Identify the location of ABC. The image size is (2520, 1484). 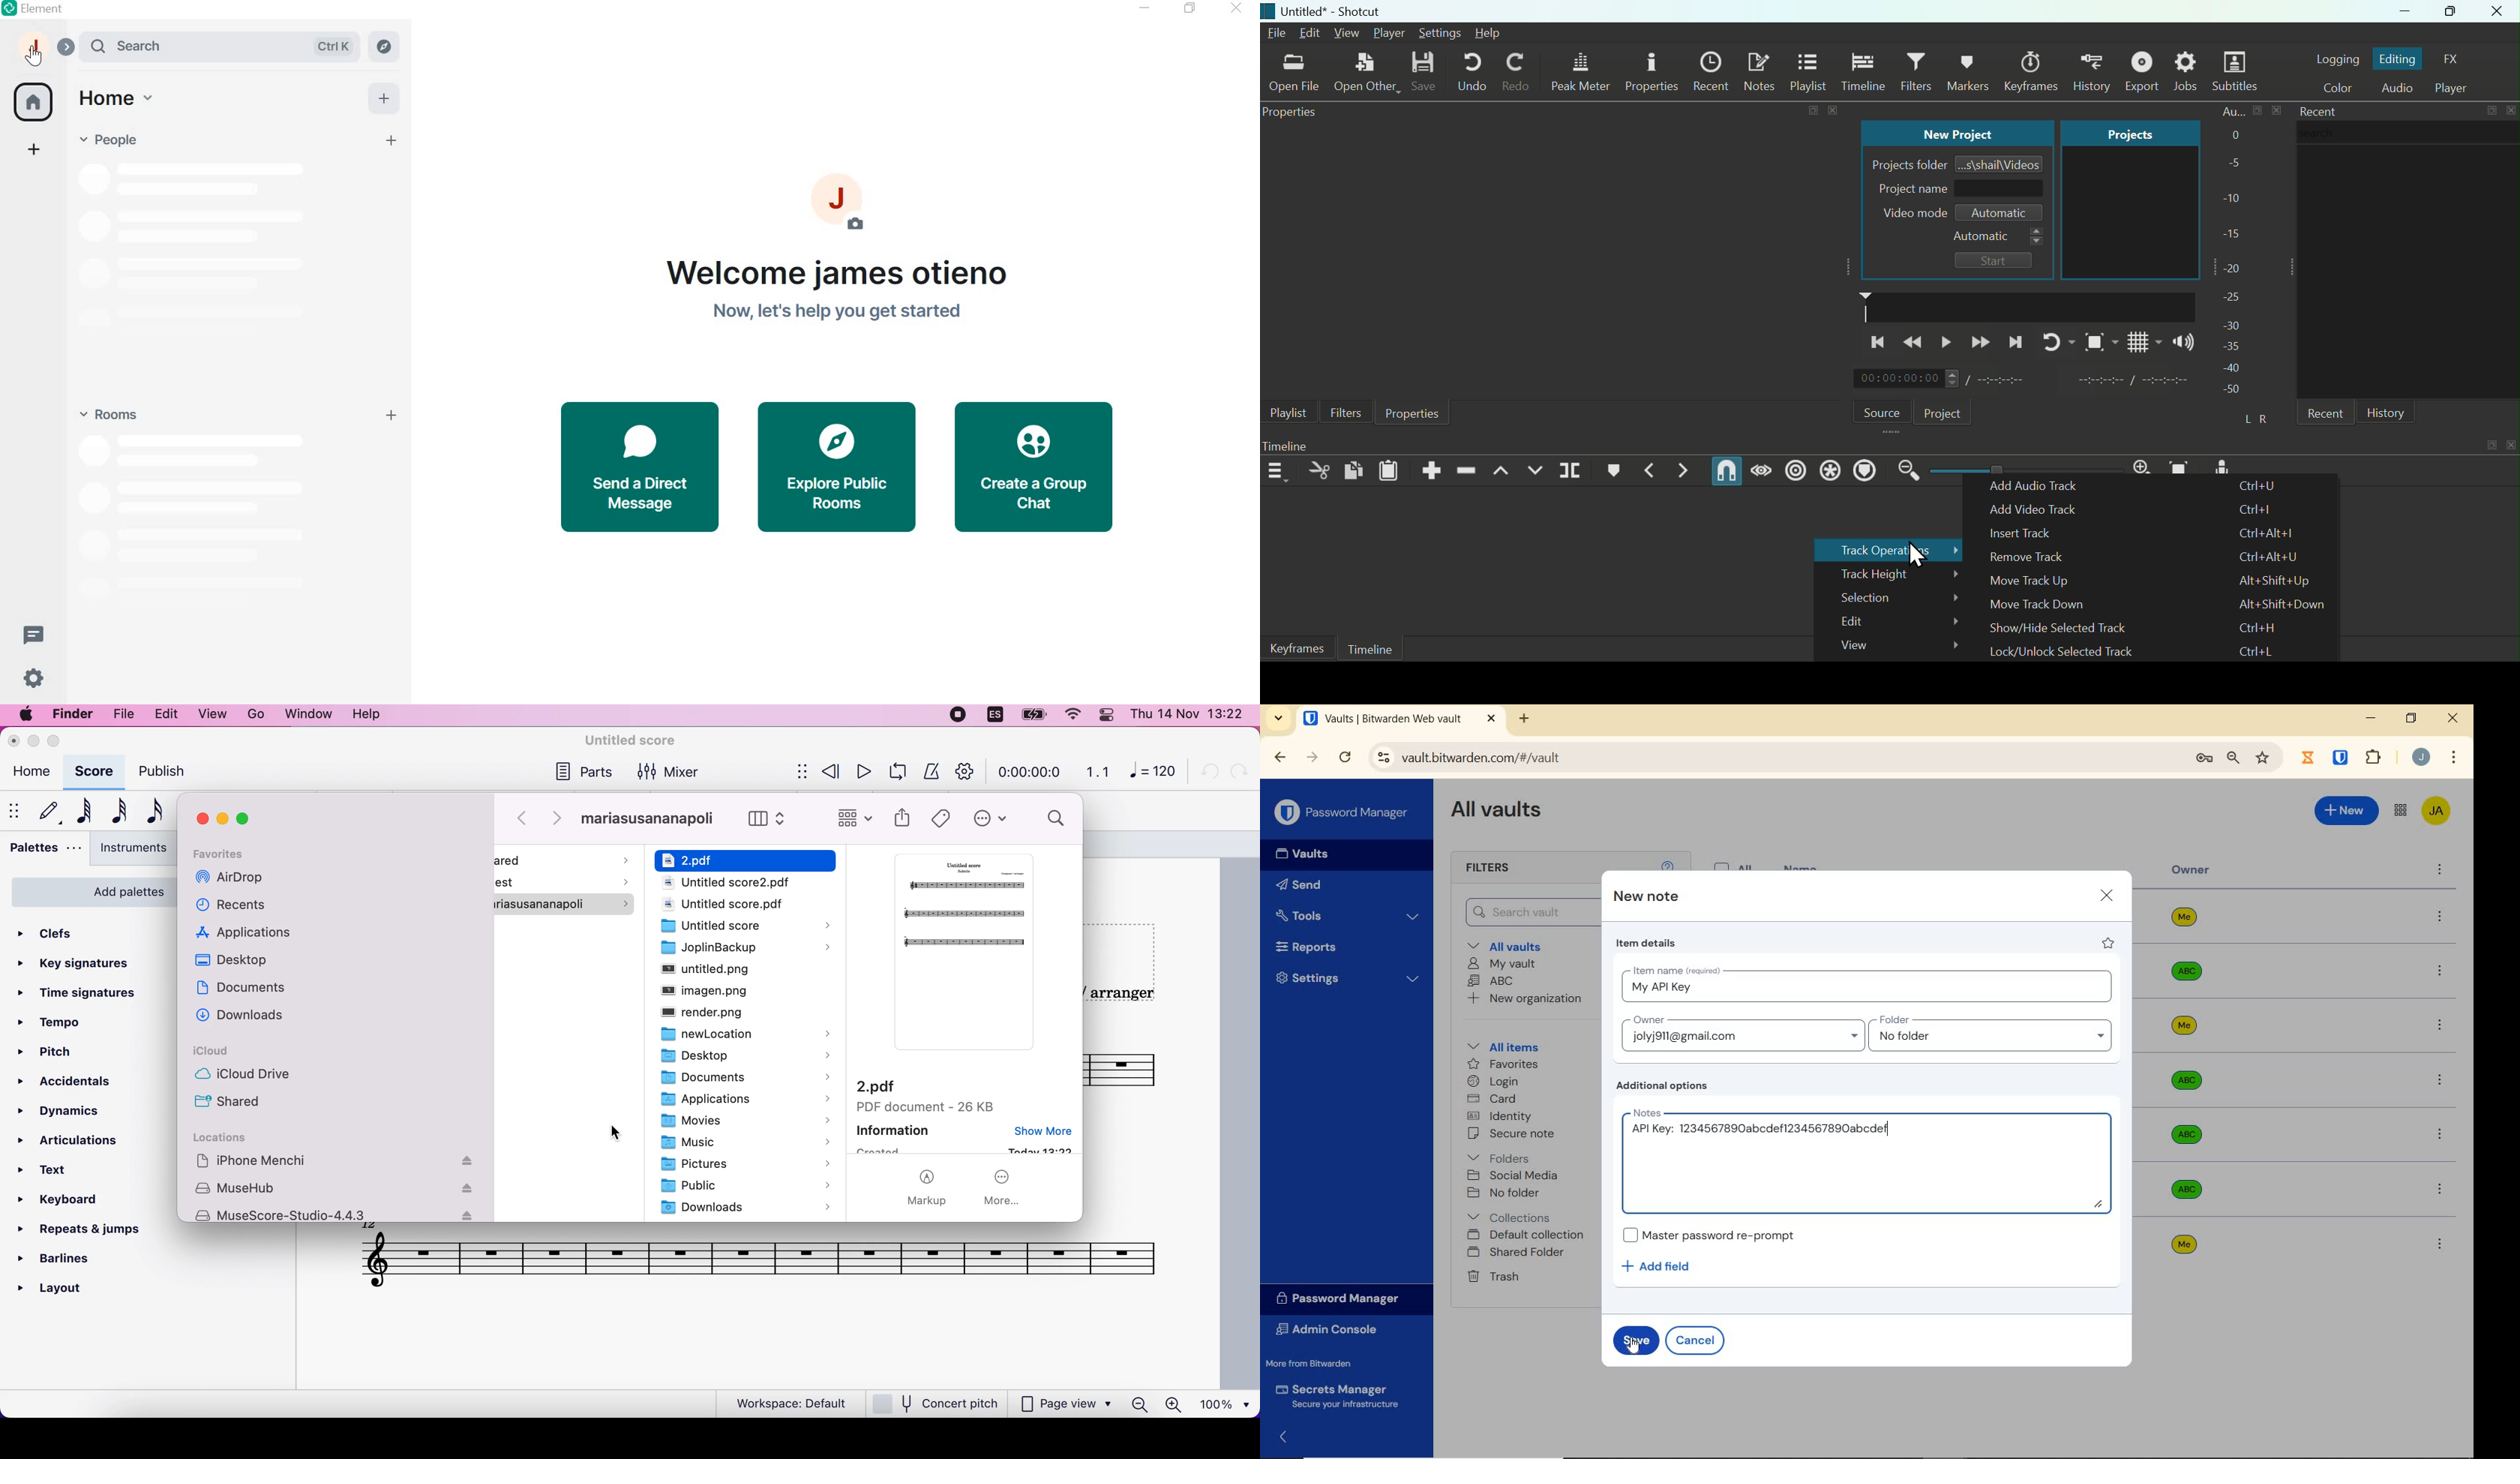
(1493, 982).